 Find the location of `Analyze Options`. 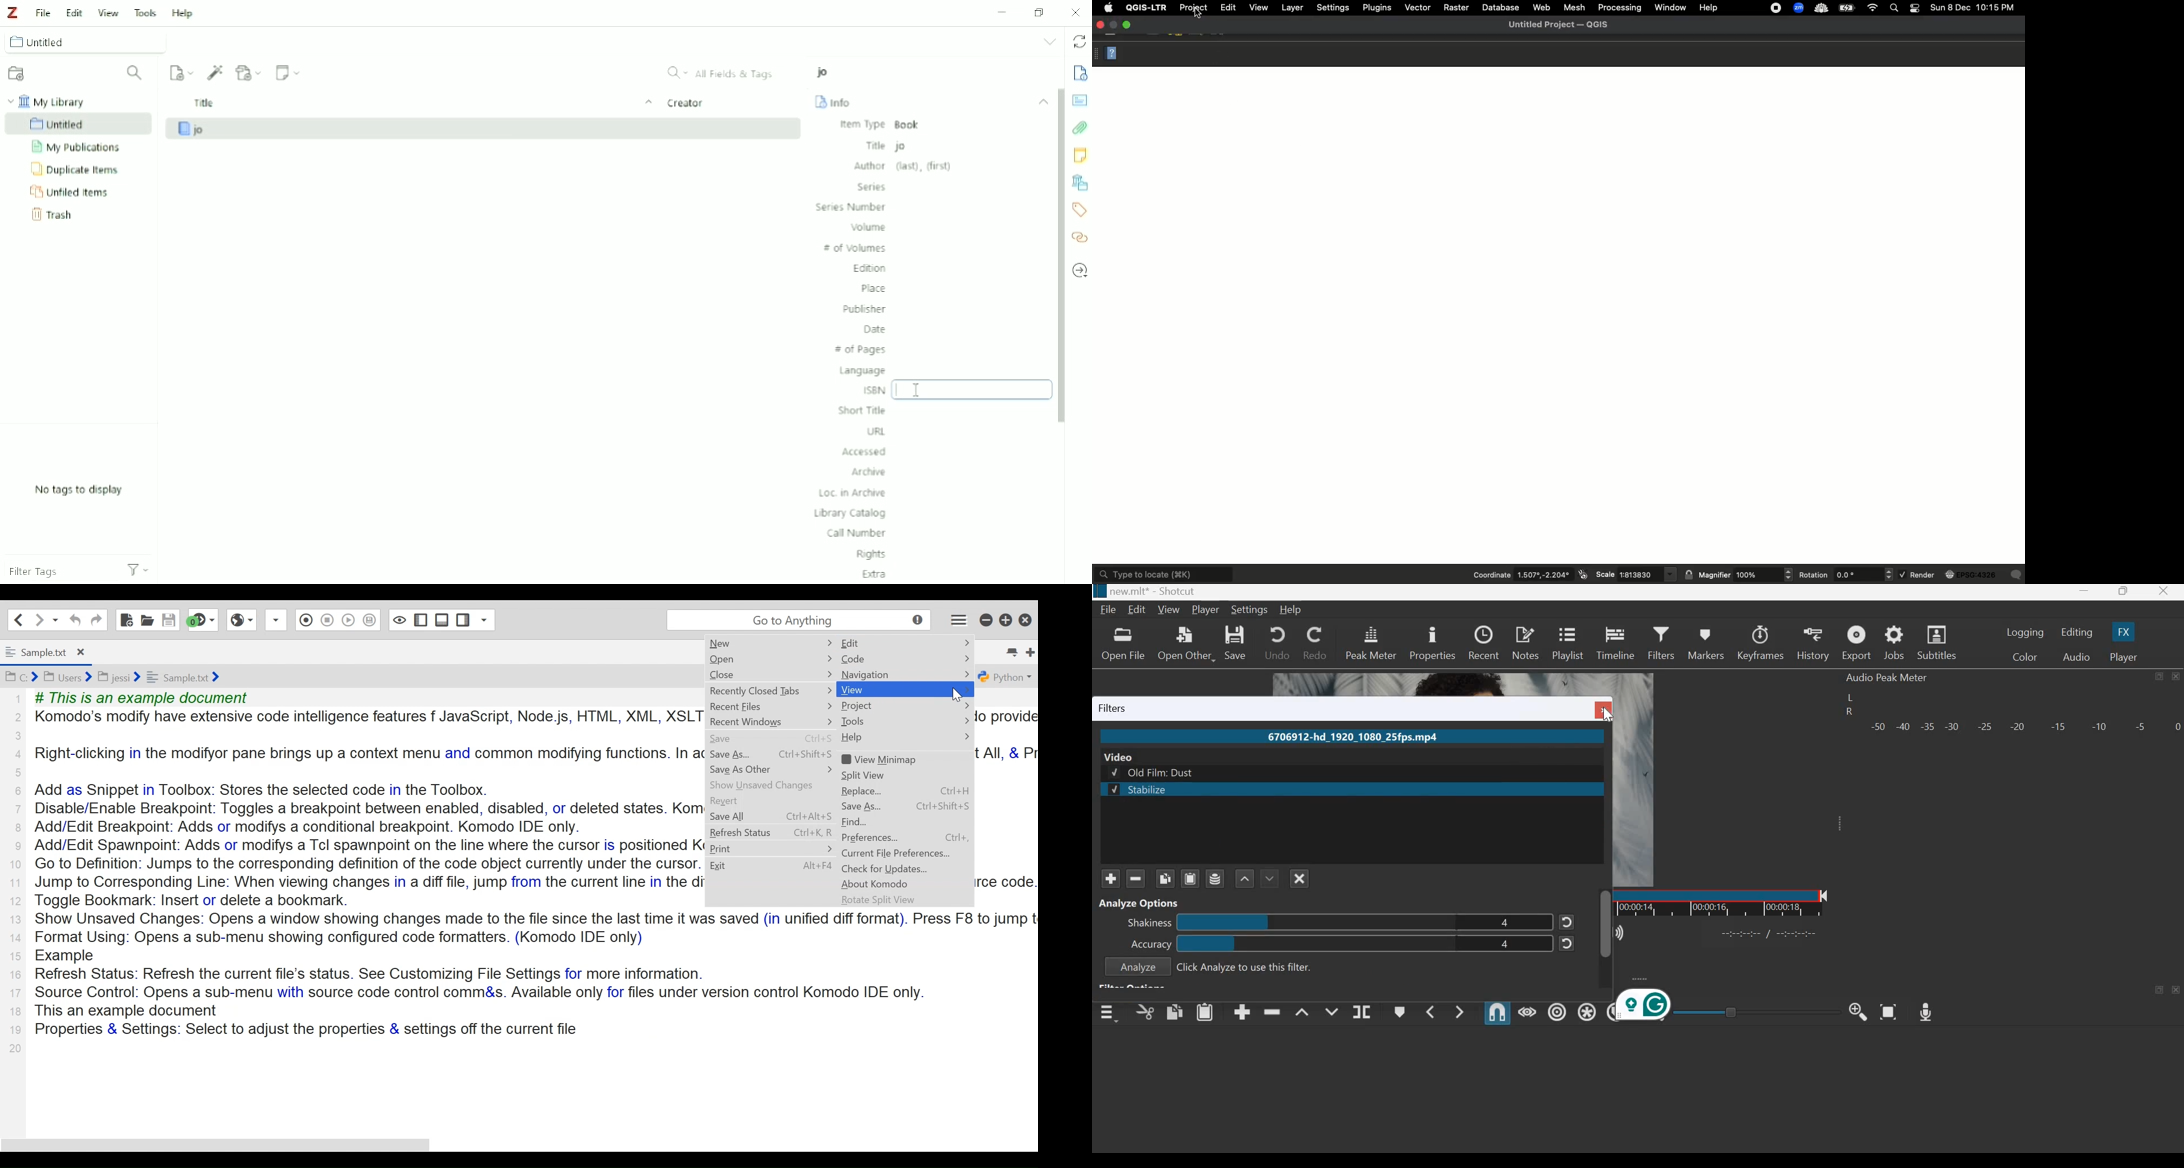

Analyze Options is located at coordinates (1141, 902).